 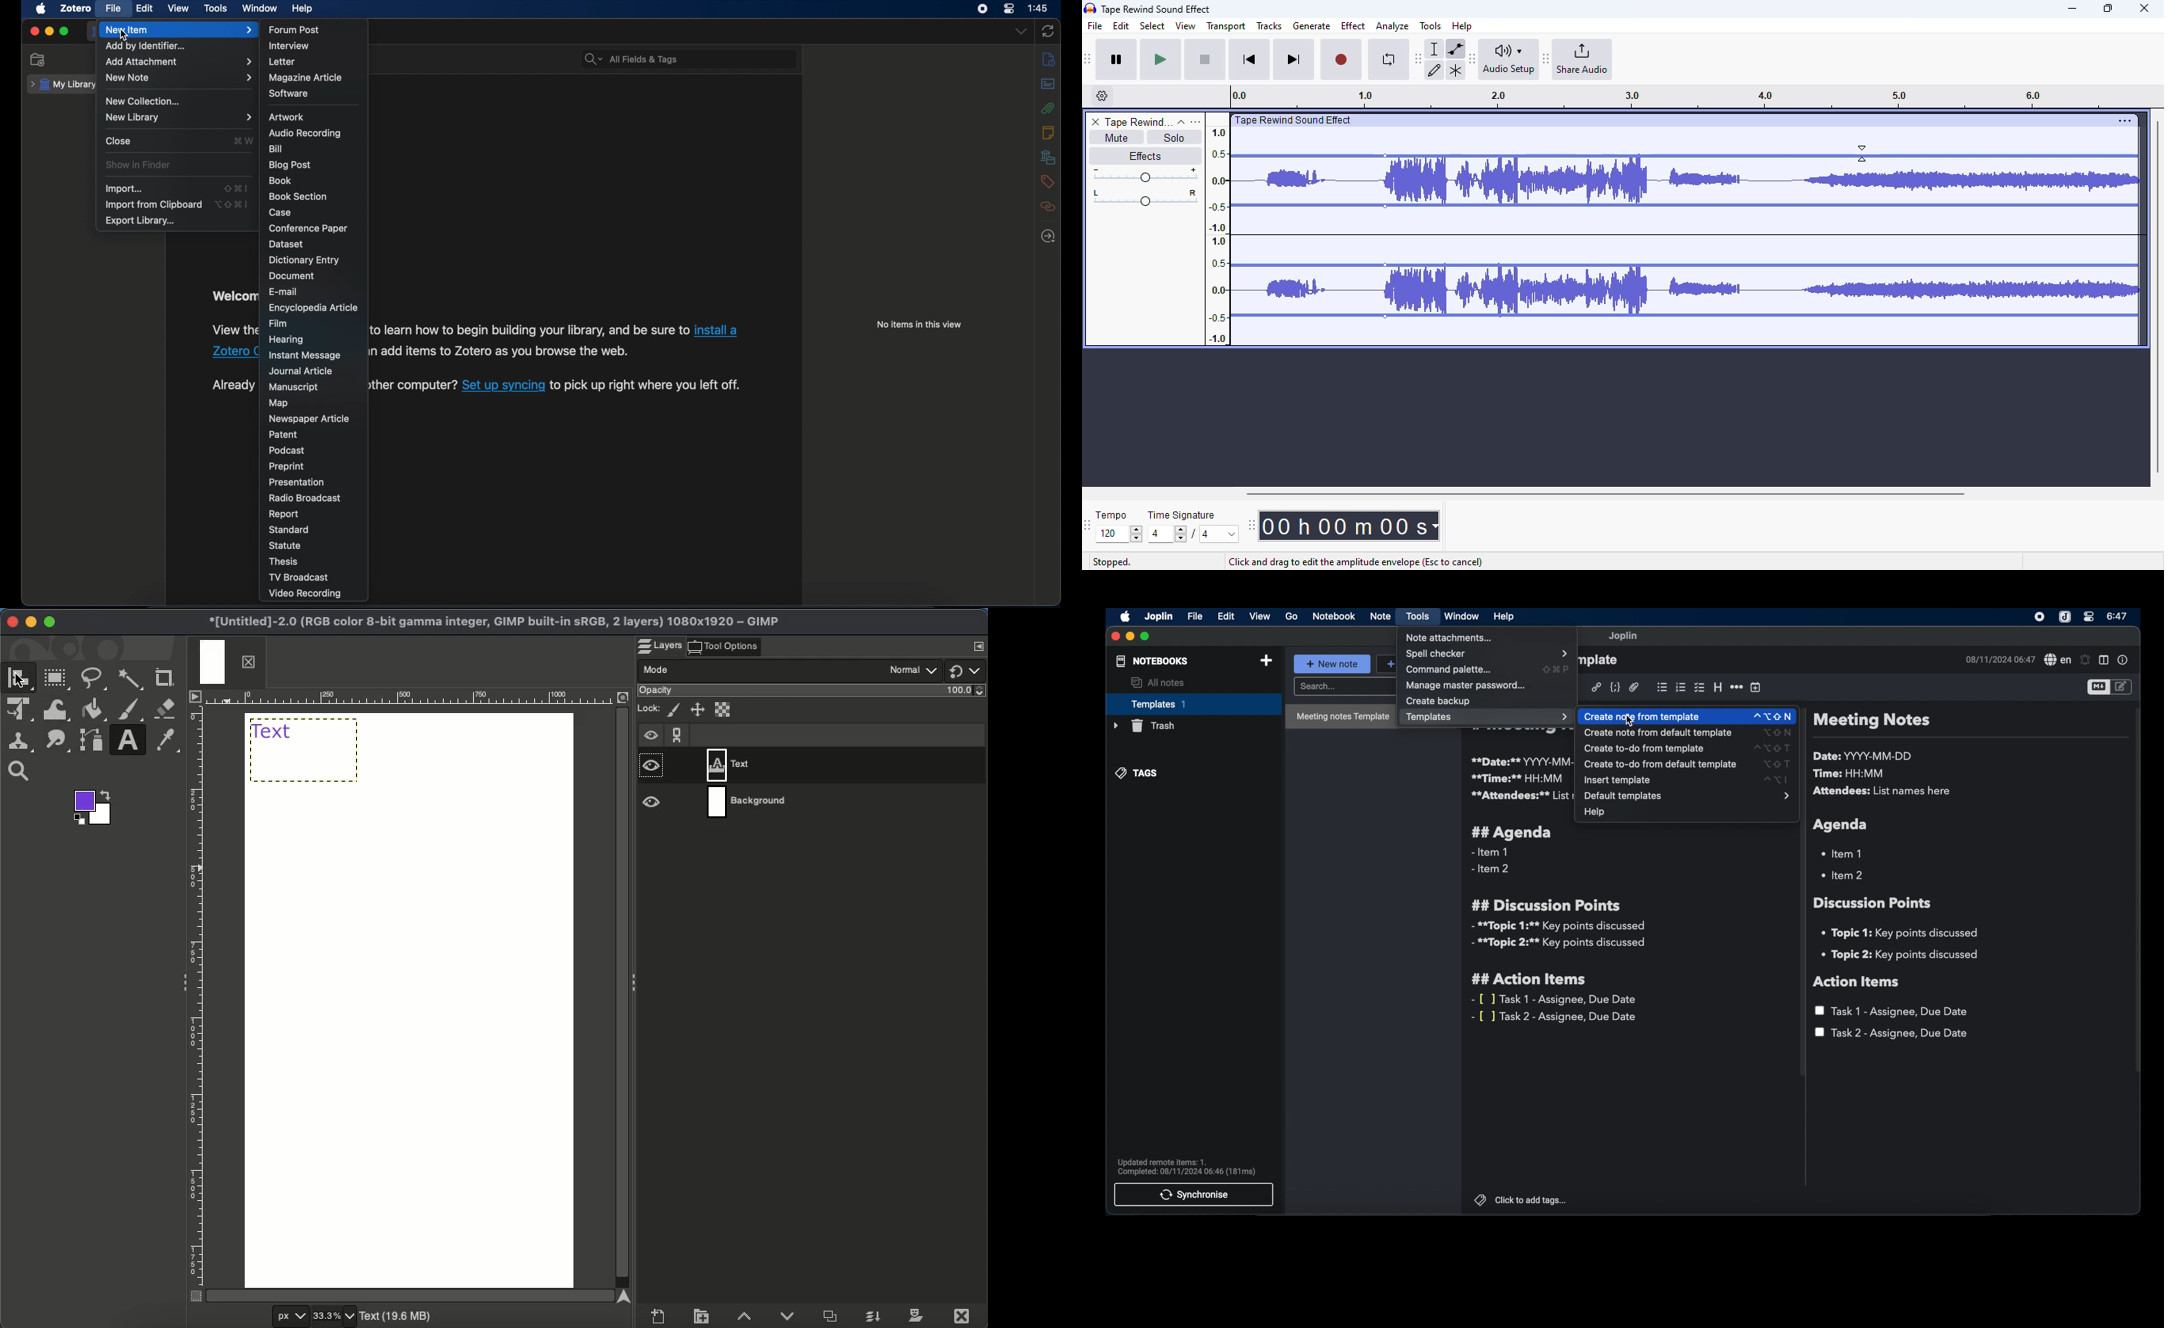 I want to click on new note, so click(x=179, y=77).